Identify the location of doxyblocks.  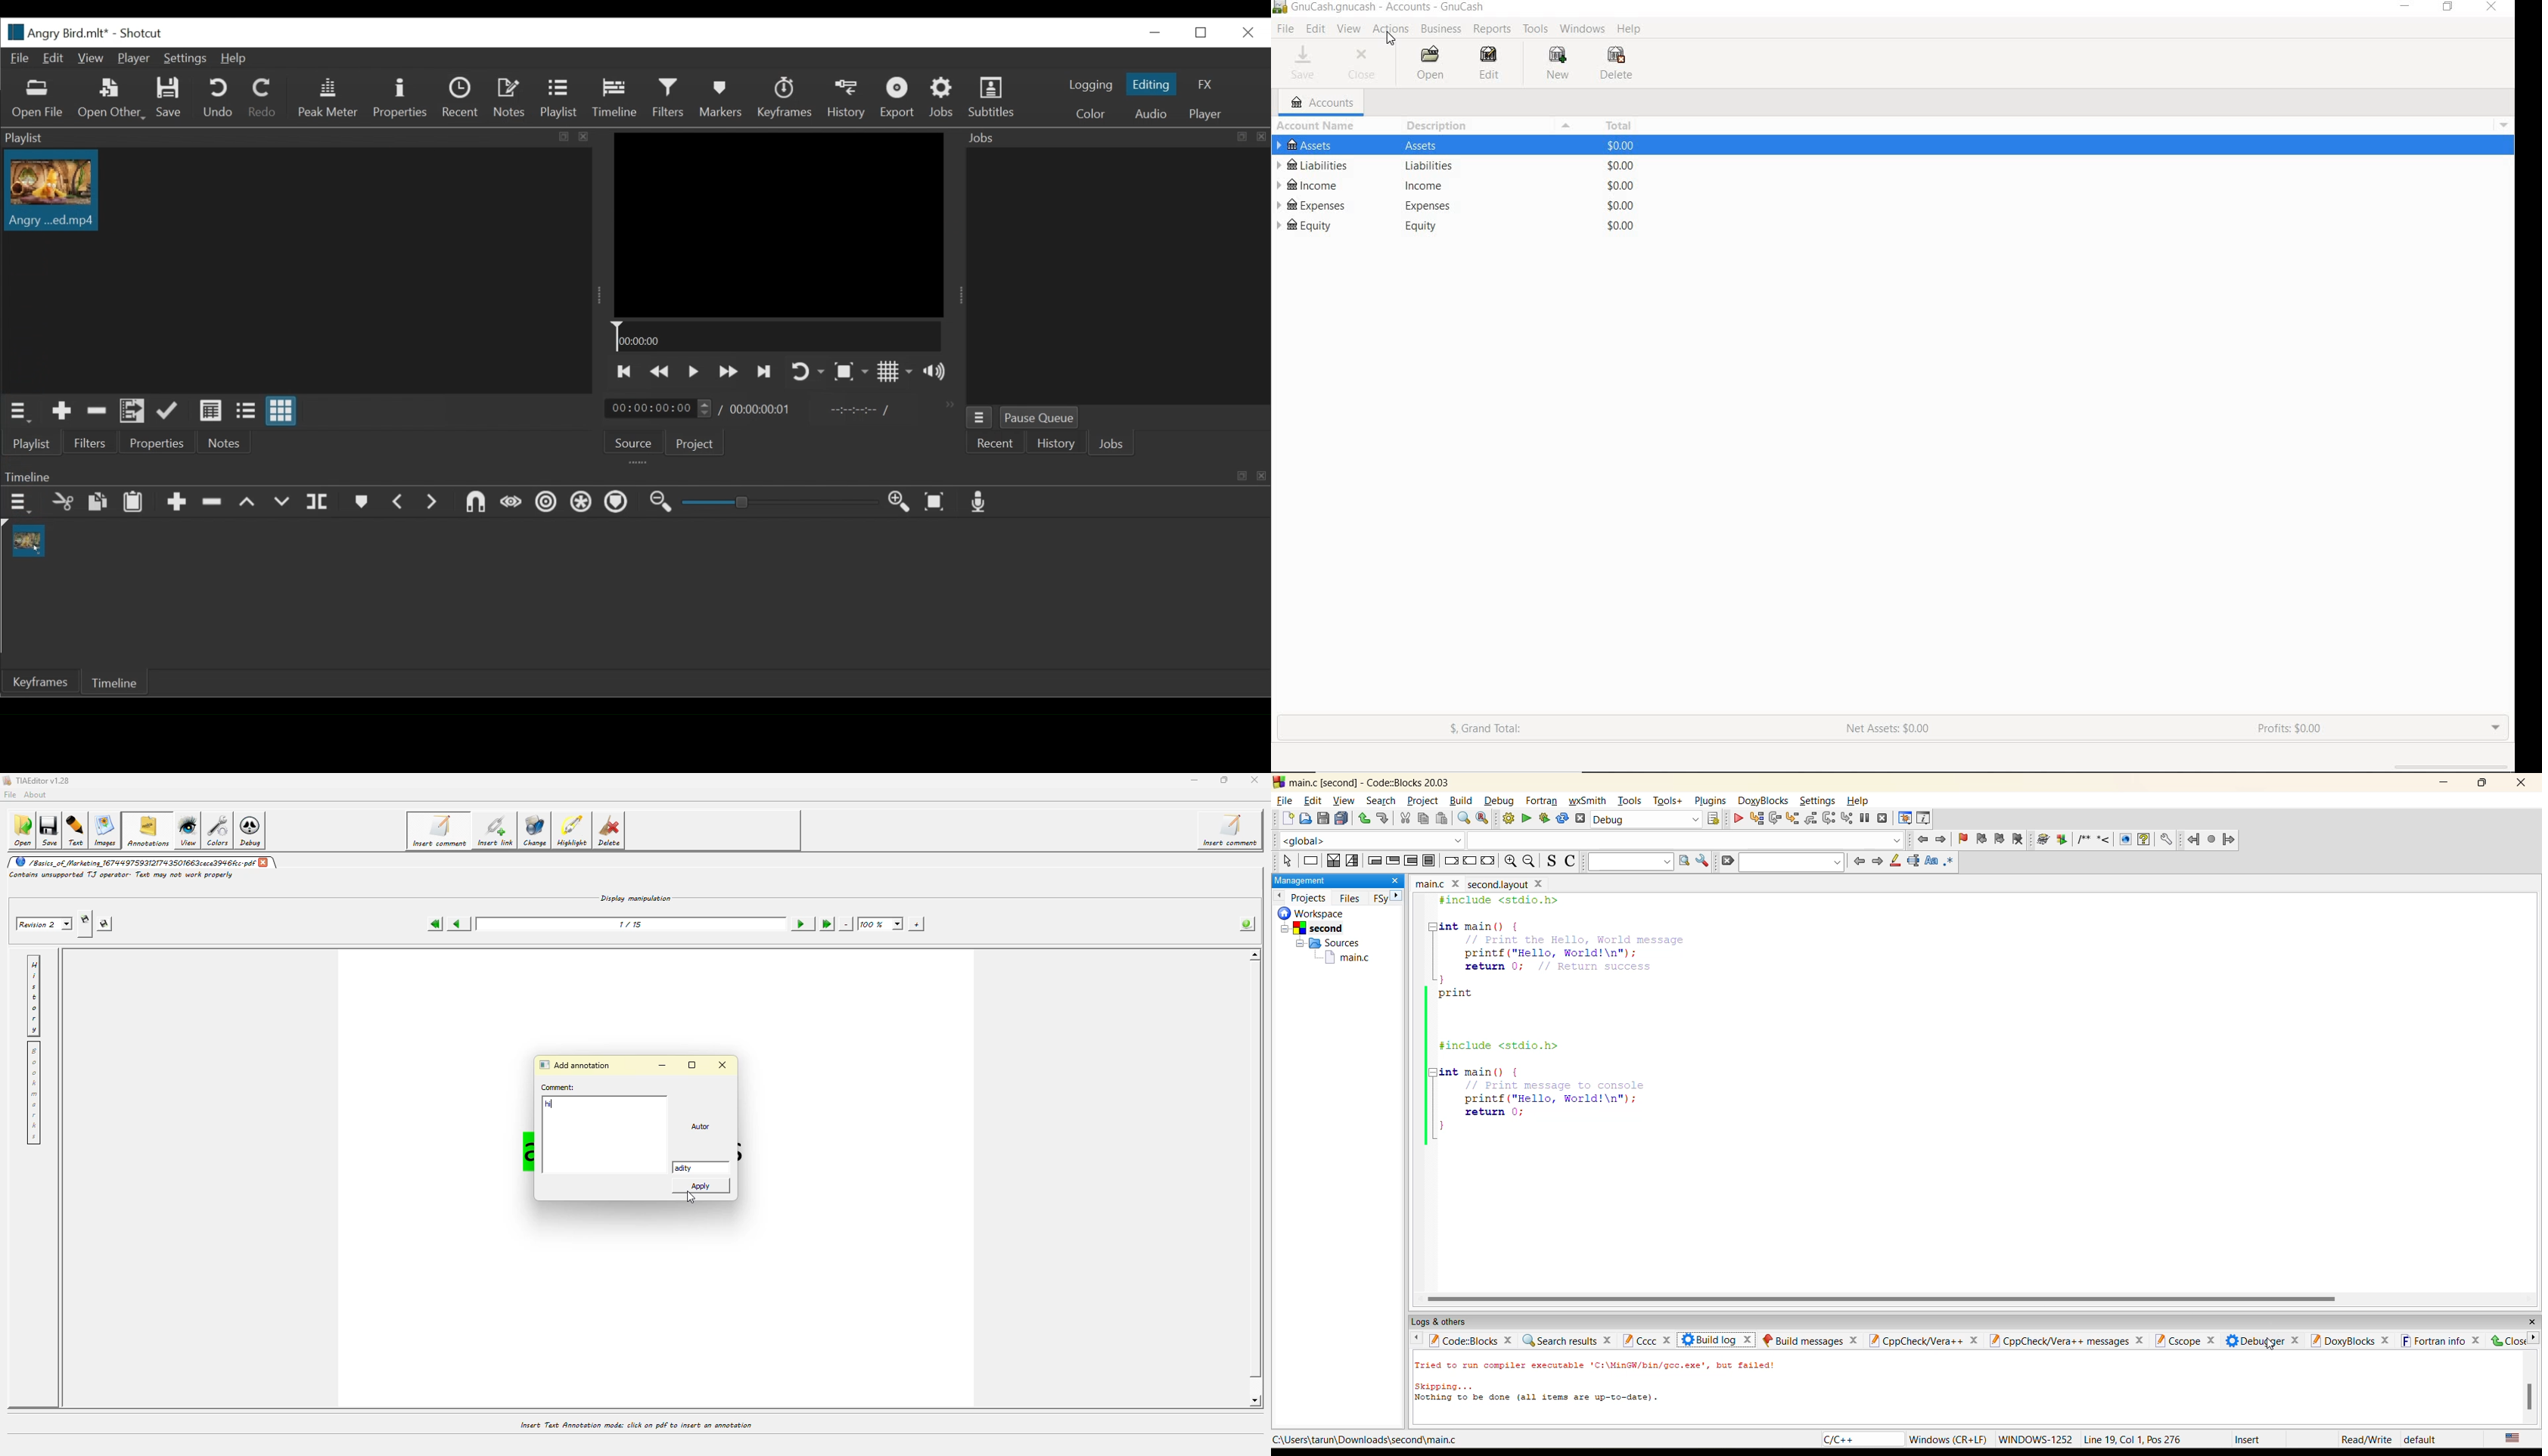
(2350, 1342).